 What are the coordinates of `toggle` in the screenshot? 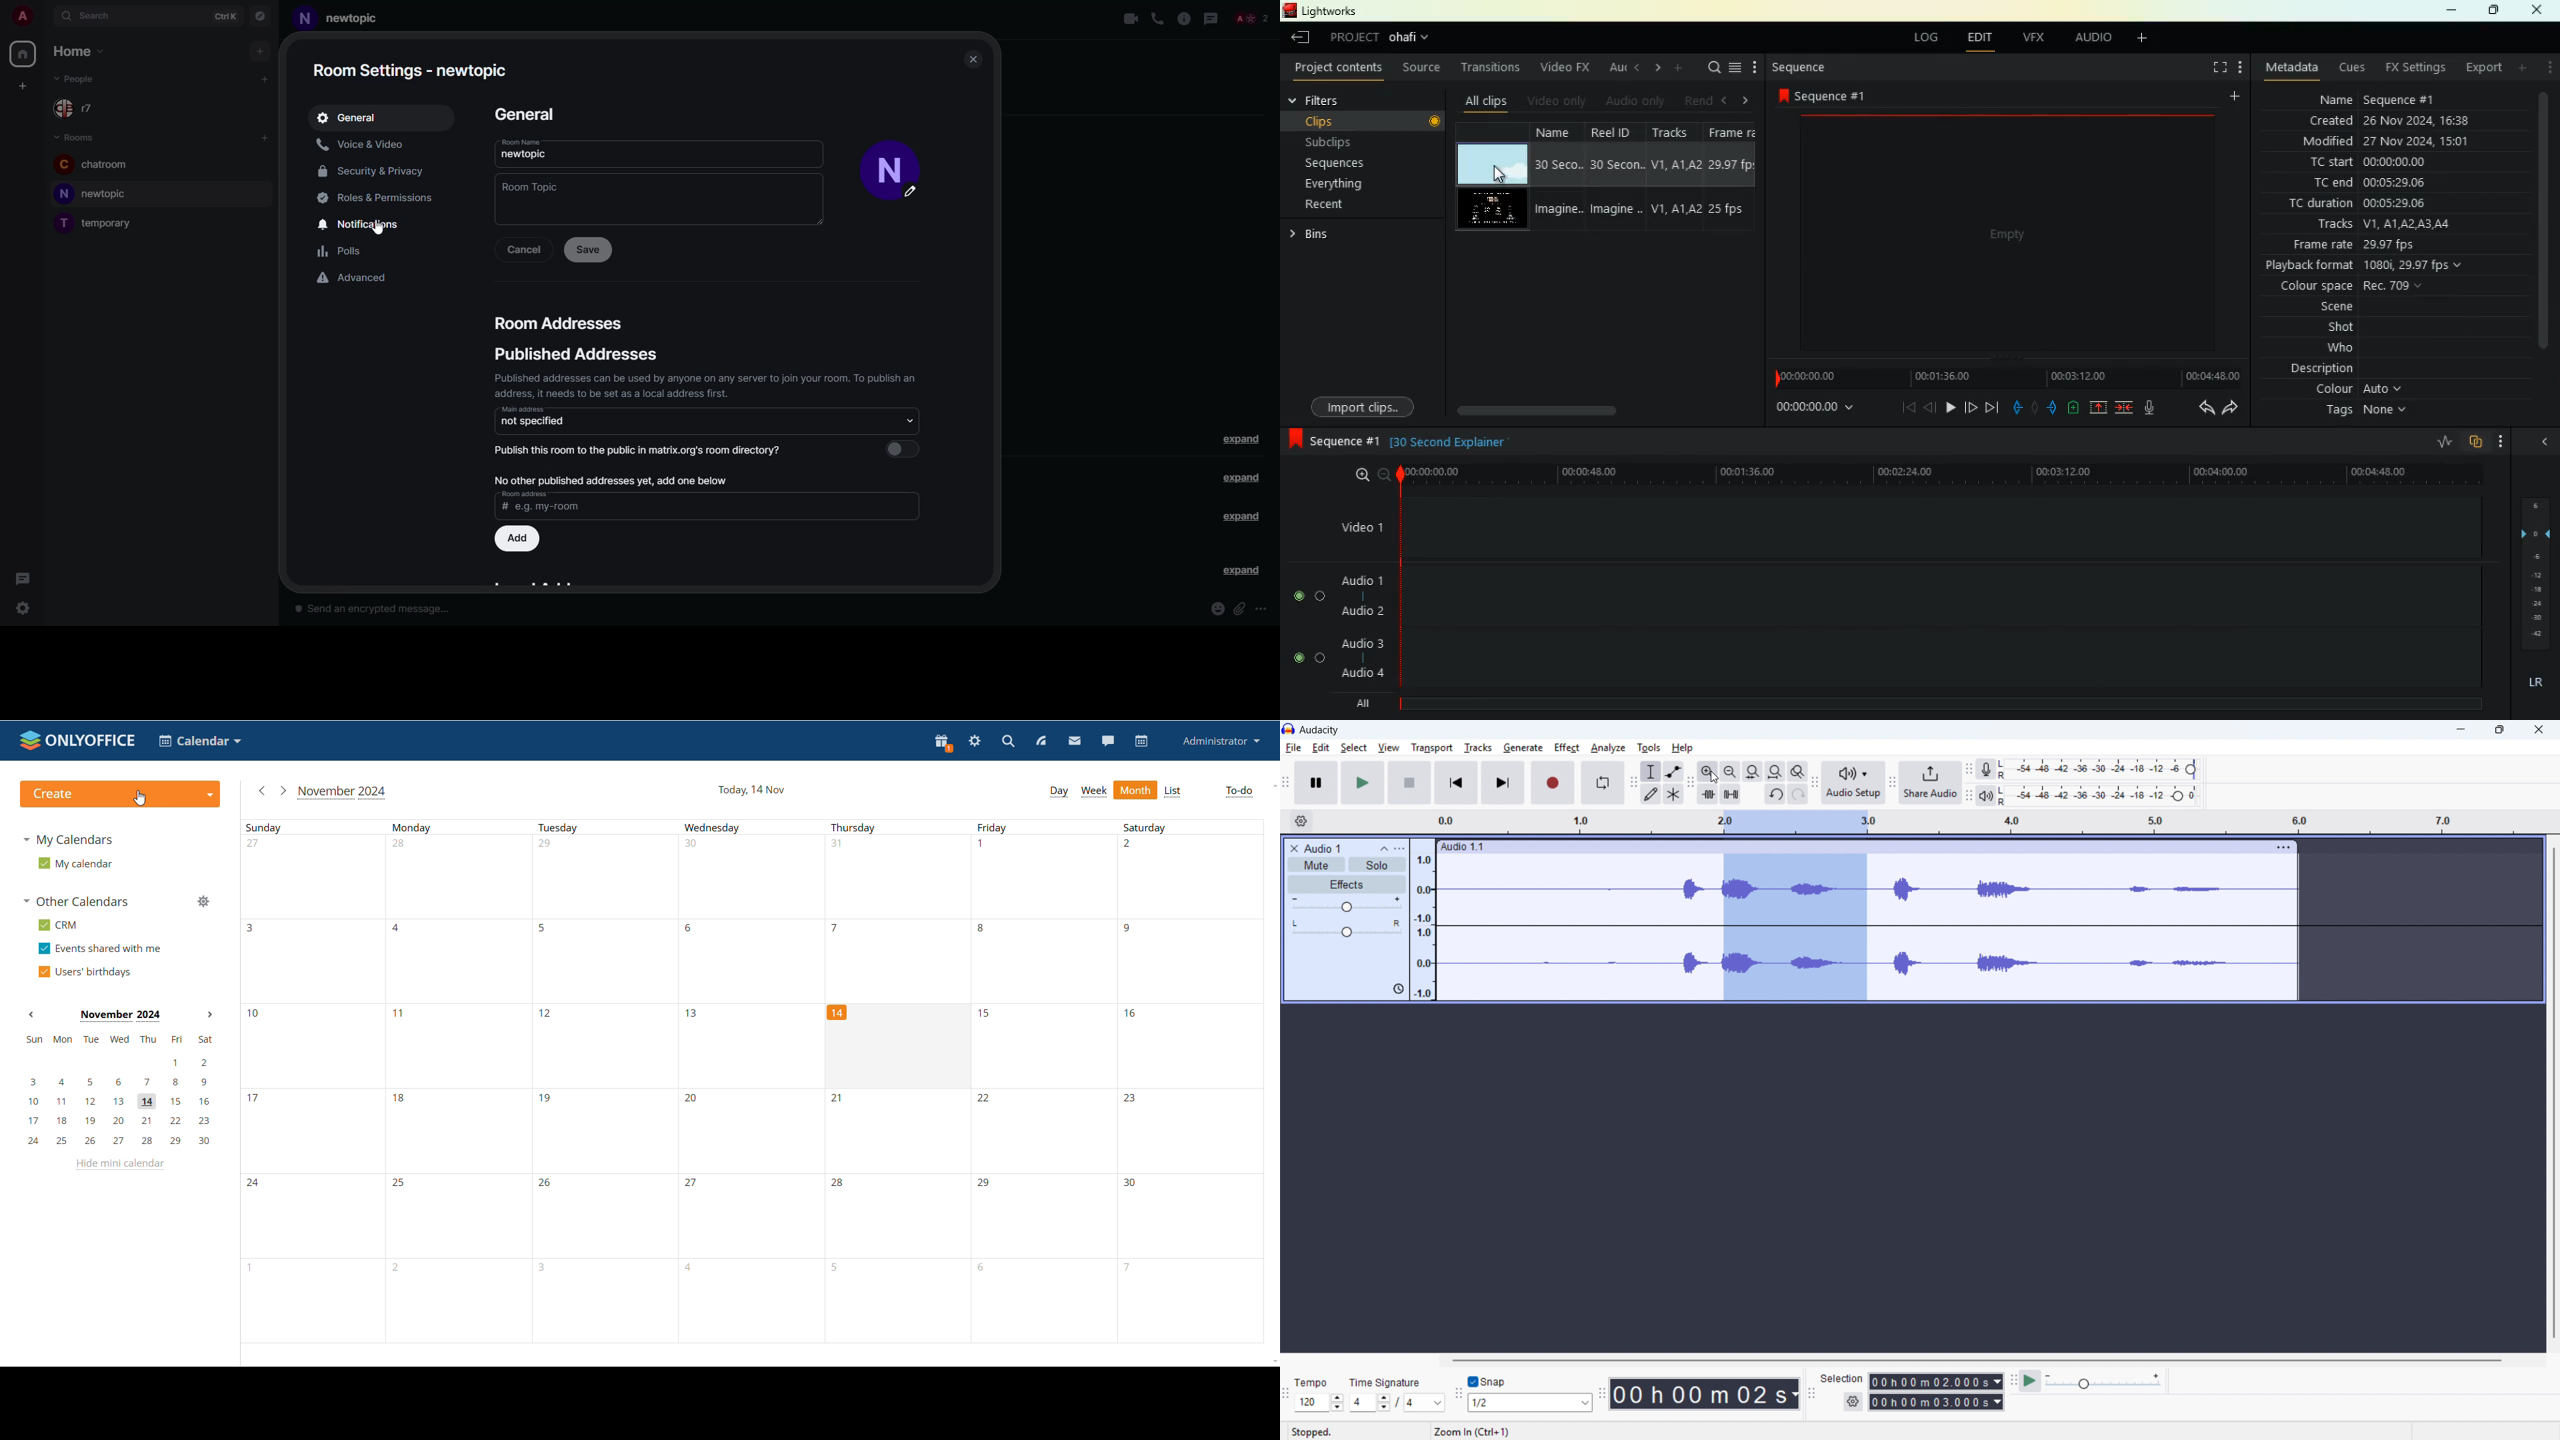 It's located at (1320, 658).